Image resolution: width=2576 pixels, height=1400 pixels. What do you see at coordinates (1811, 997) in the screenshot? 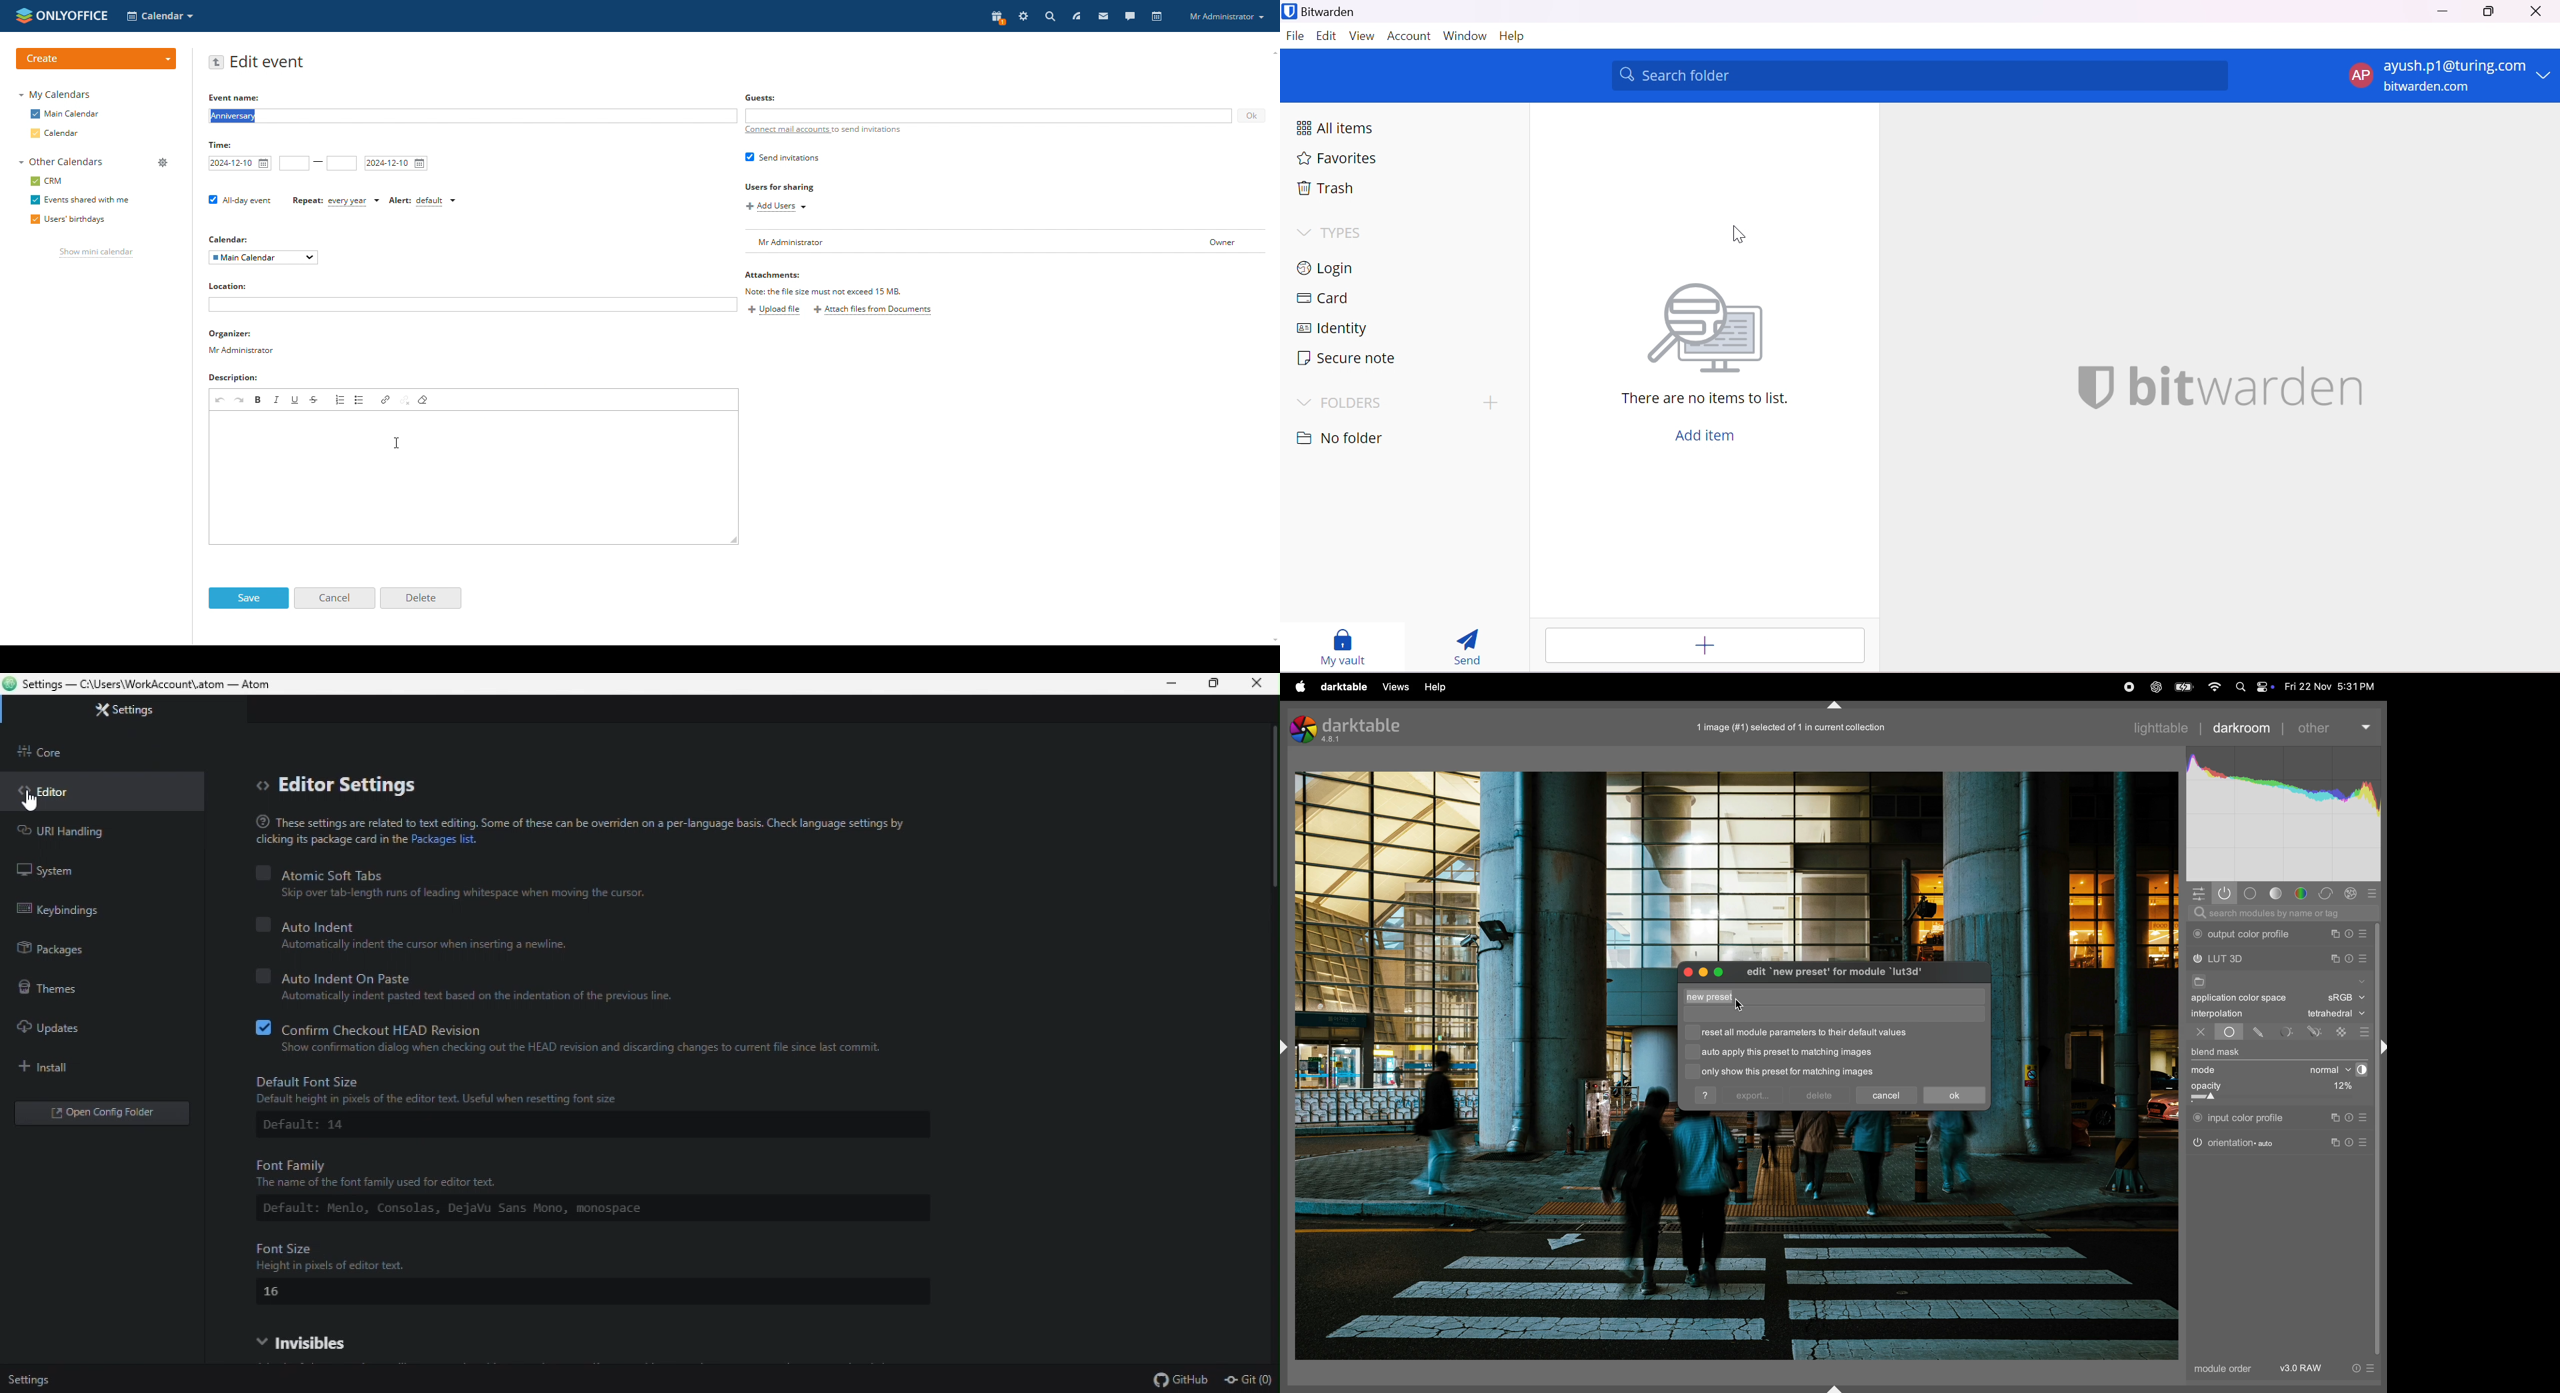
I see `text box` at bounding box center [1811, 997].